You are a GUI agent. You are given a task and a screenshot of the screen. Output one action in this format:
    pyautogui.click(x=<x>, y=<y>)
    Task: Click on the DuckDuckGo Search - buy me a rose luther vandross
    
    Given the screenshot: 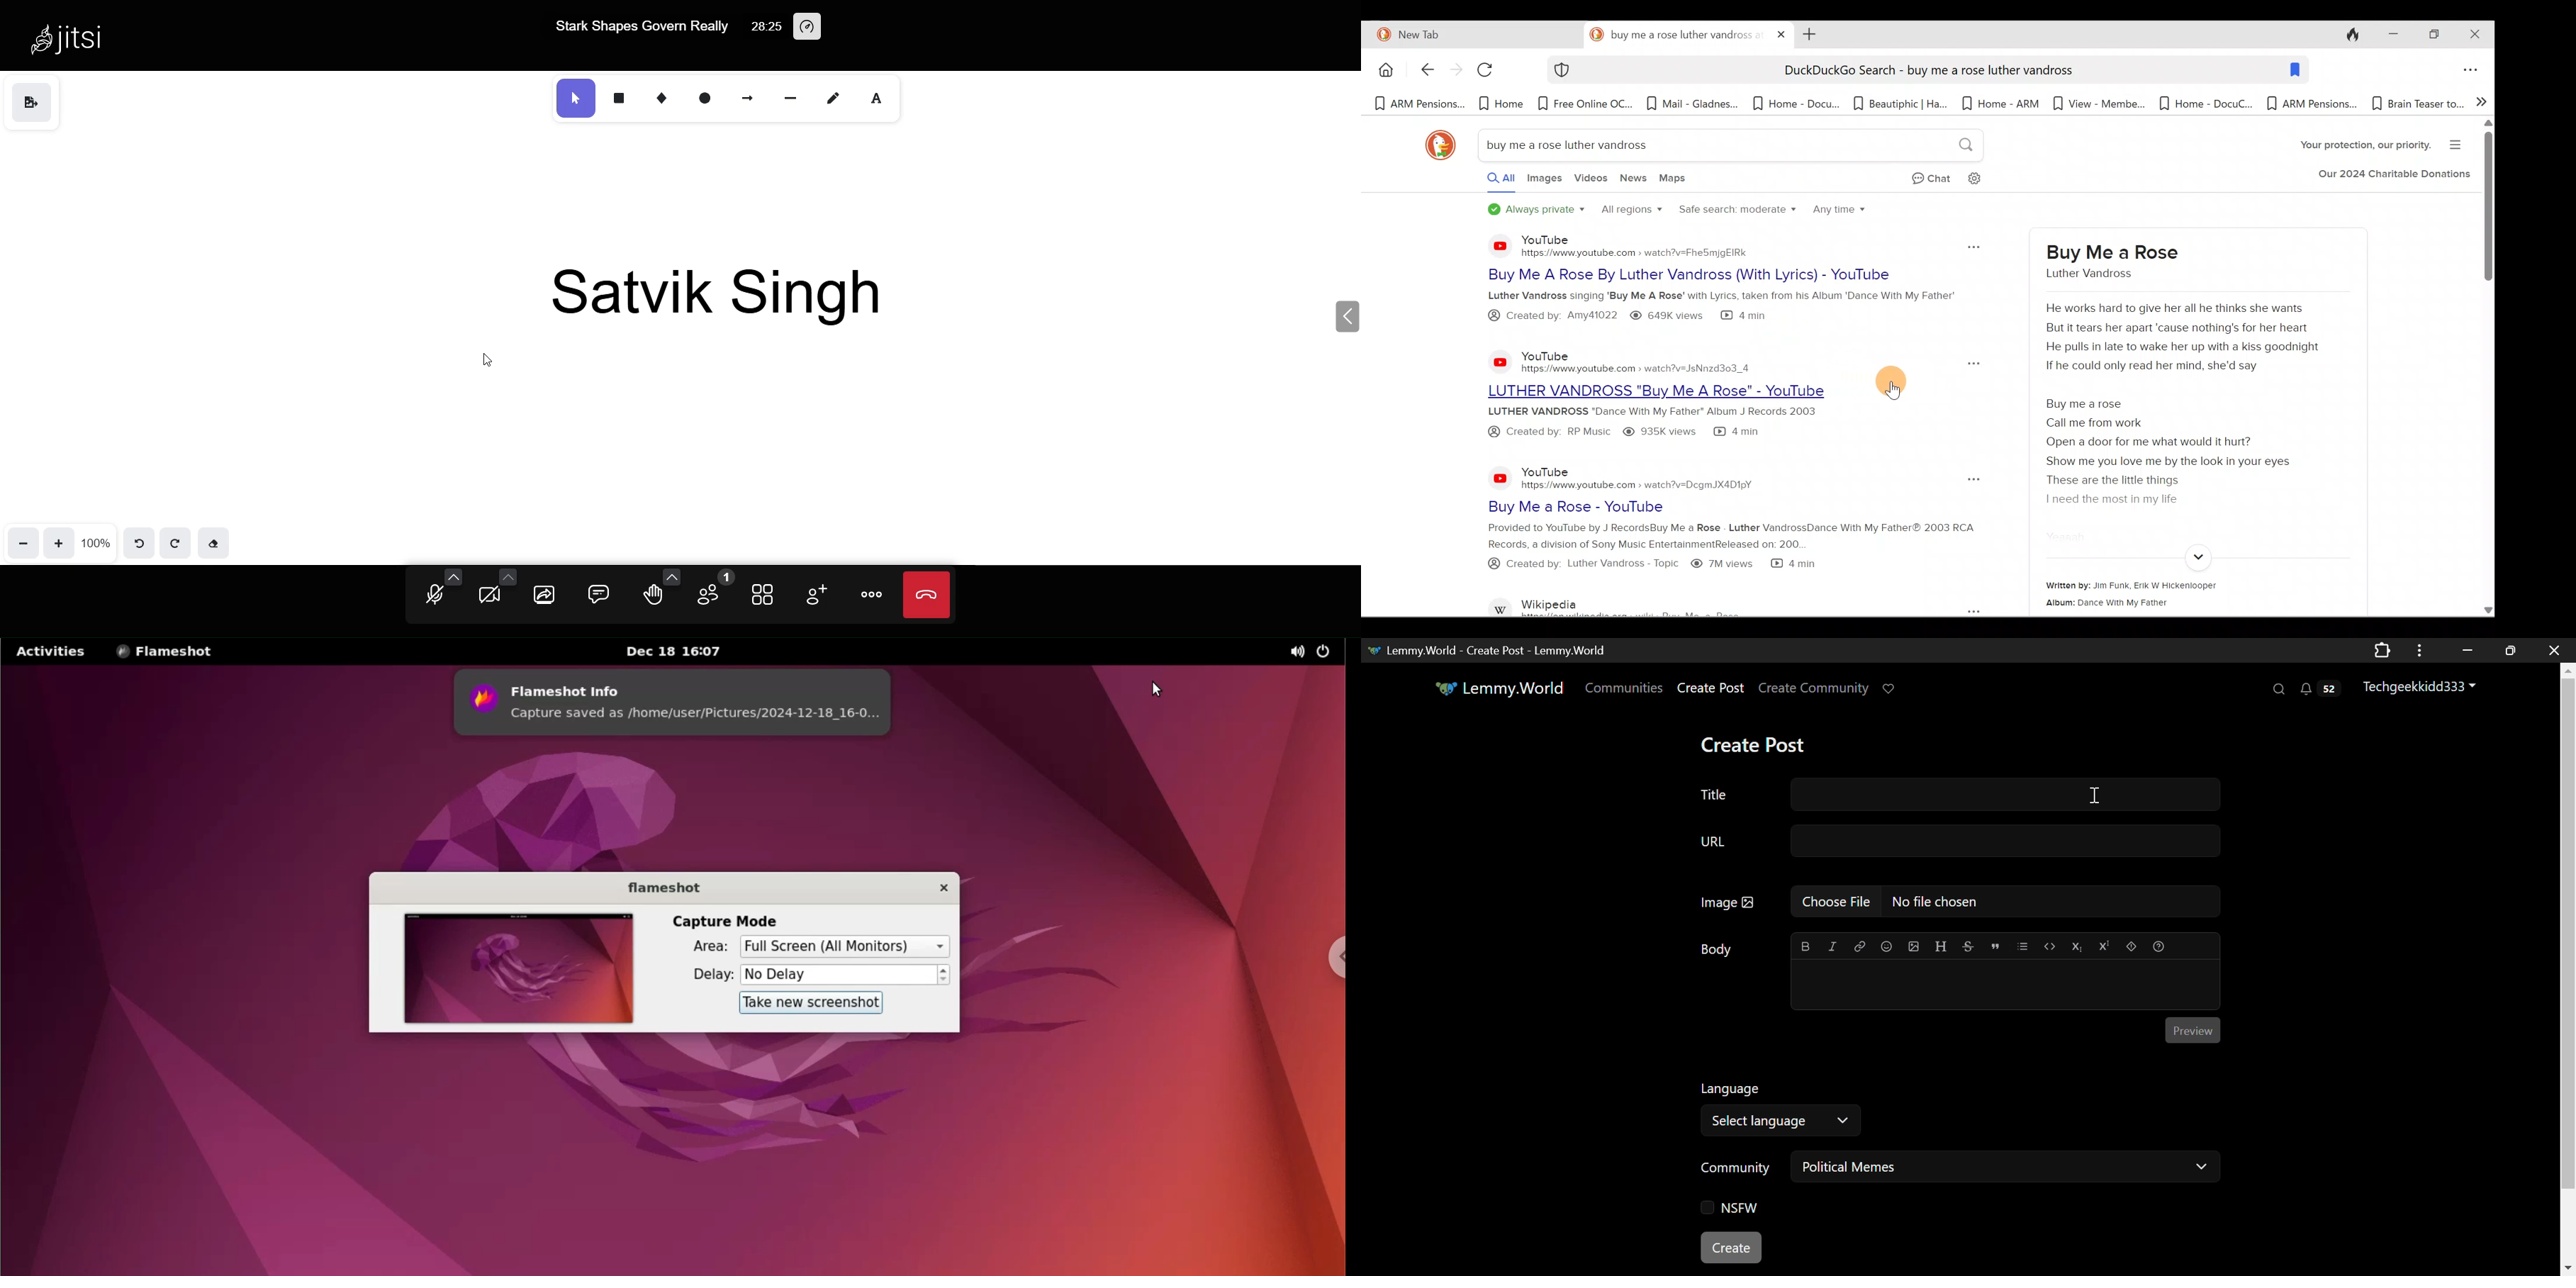 What is the action you would take?
    pyautogui.click(x=1927, y=72)
    